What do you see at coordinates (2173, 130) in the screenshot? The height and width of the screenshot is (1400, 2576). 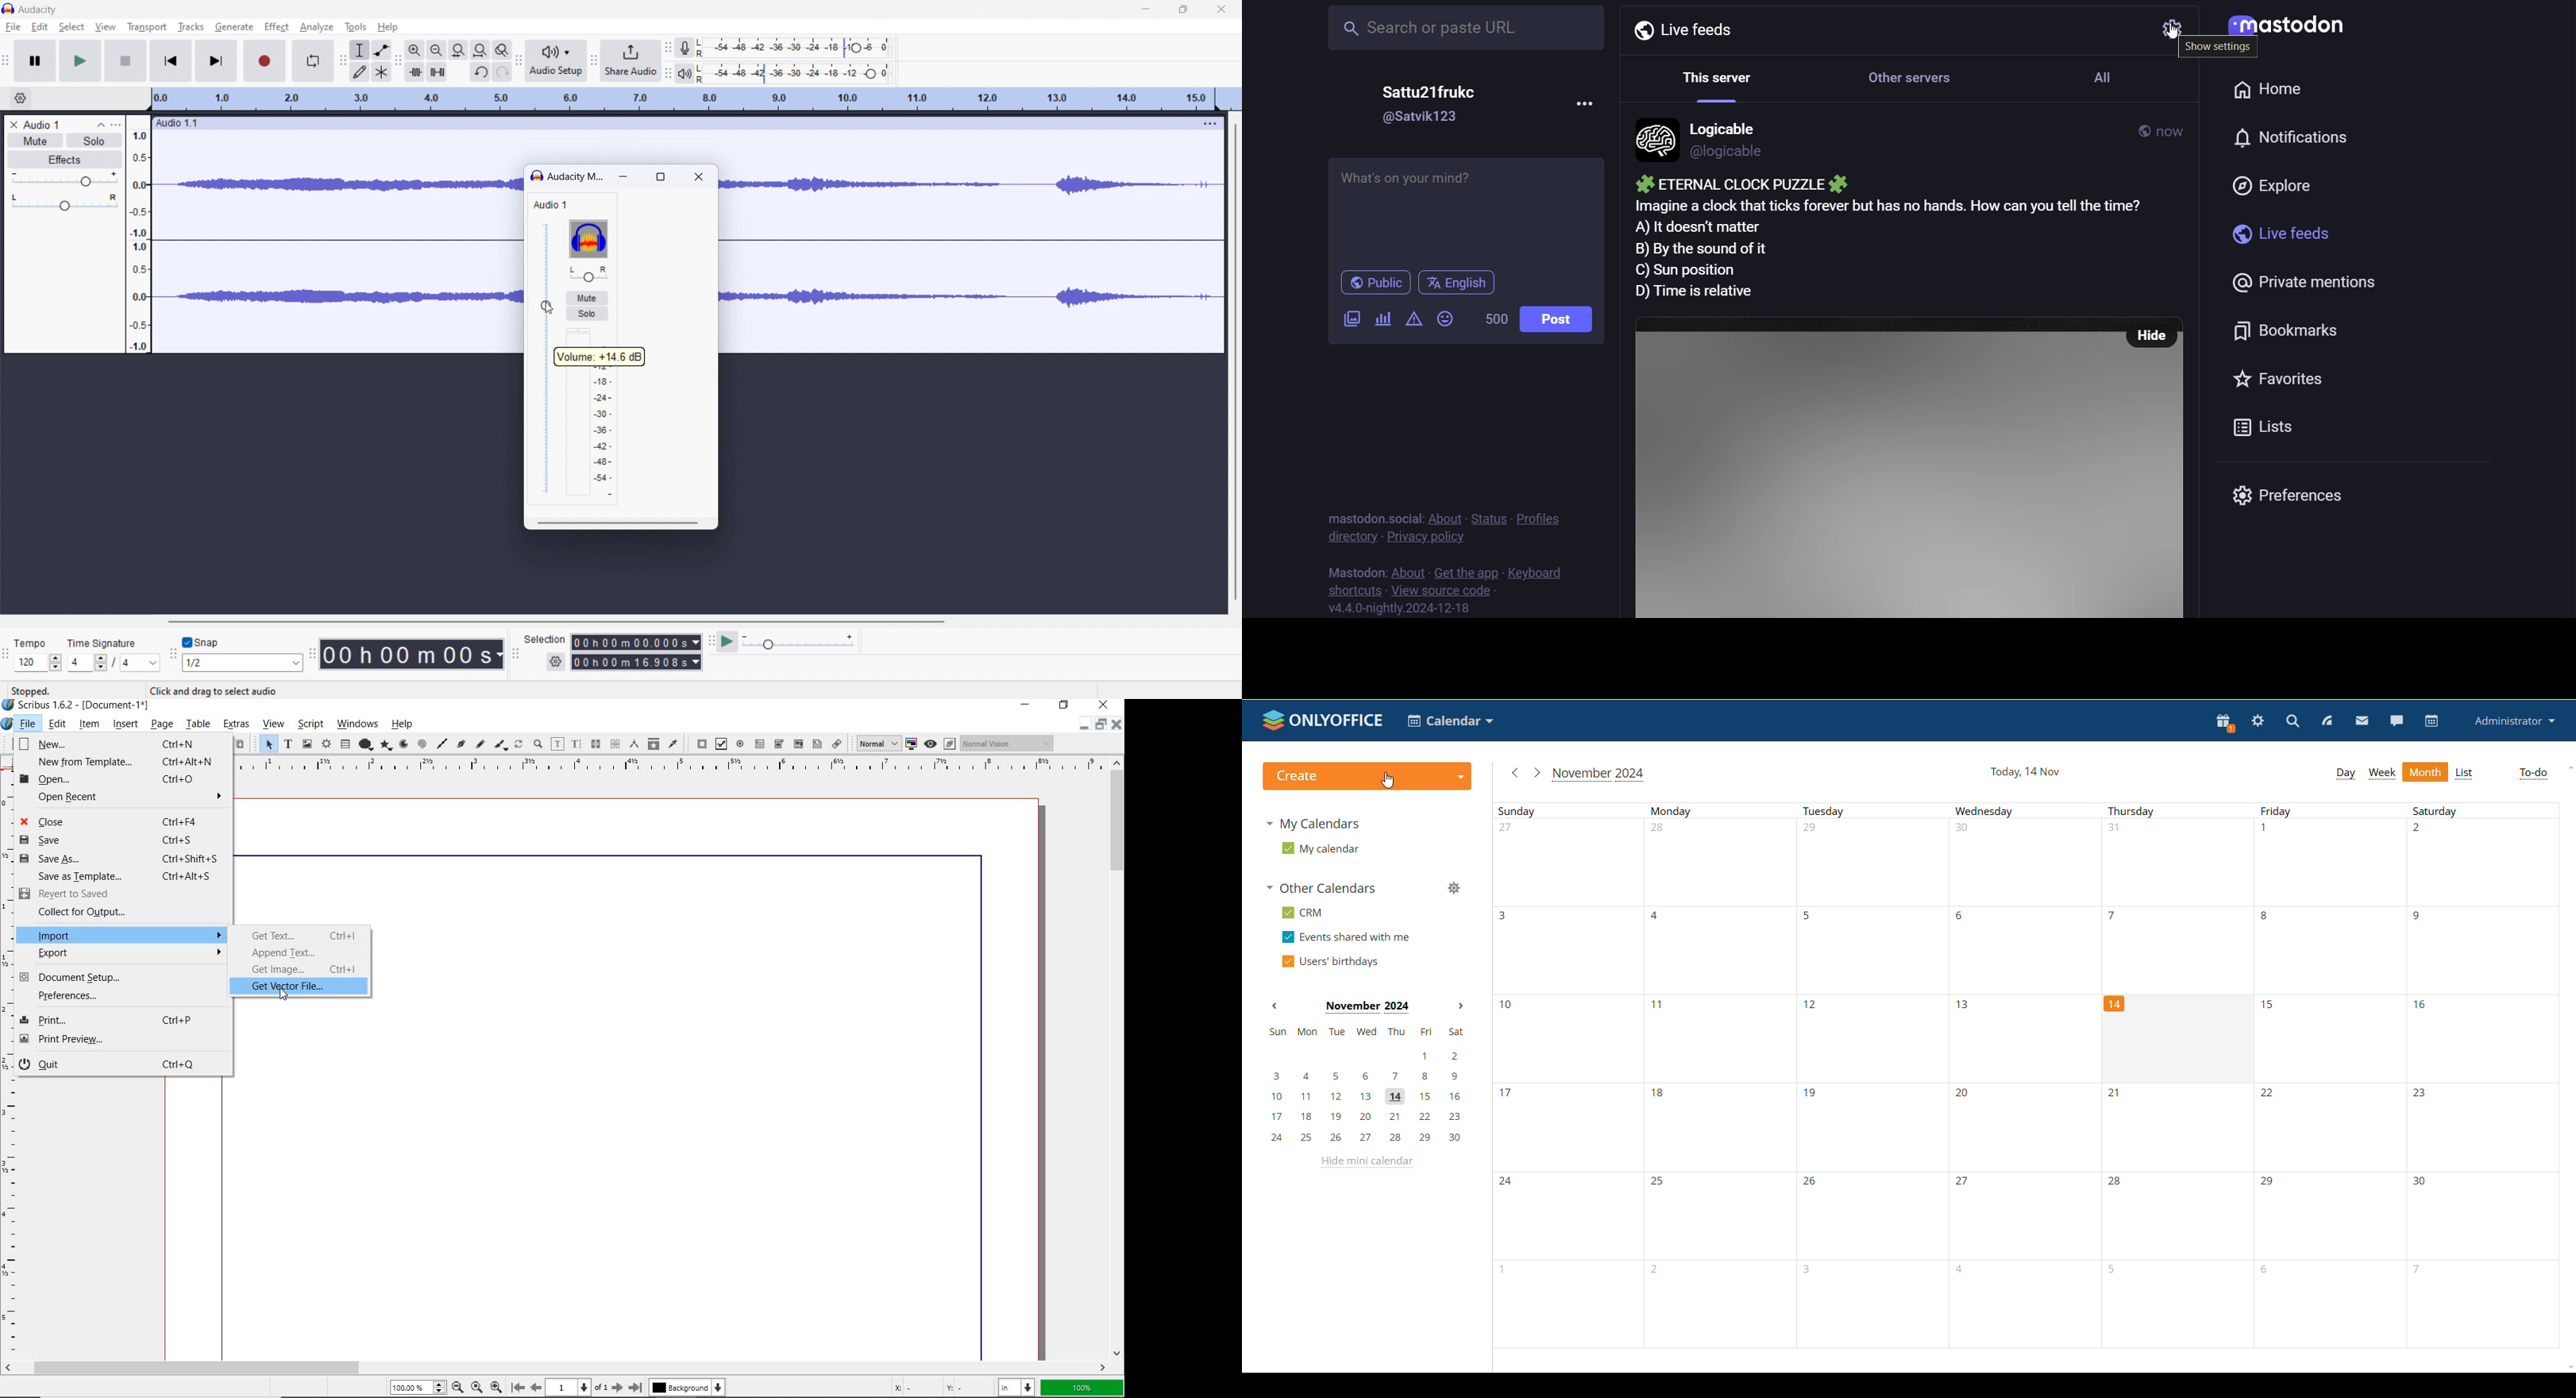 I see `now` at bounding box center [2173, 130].